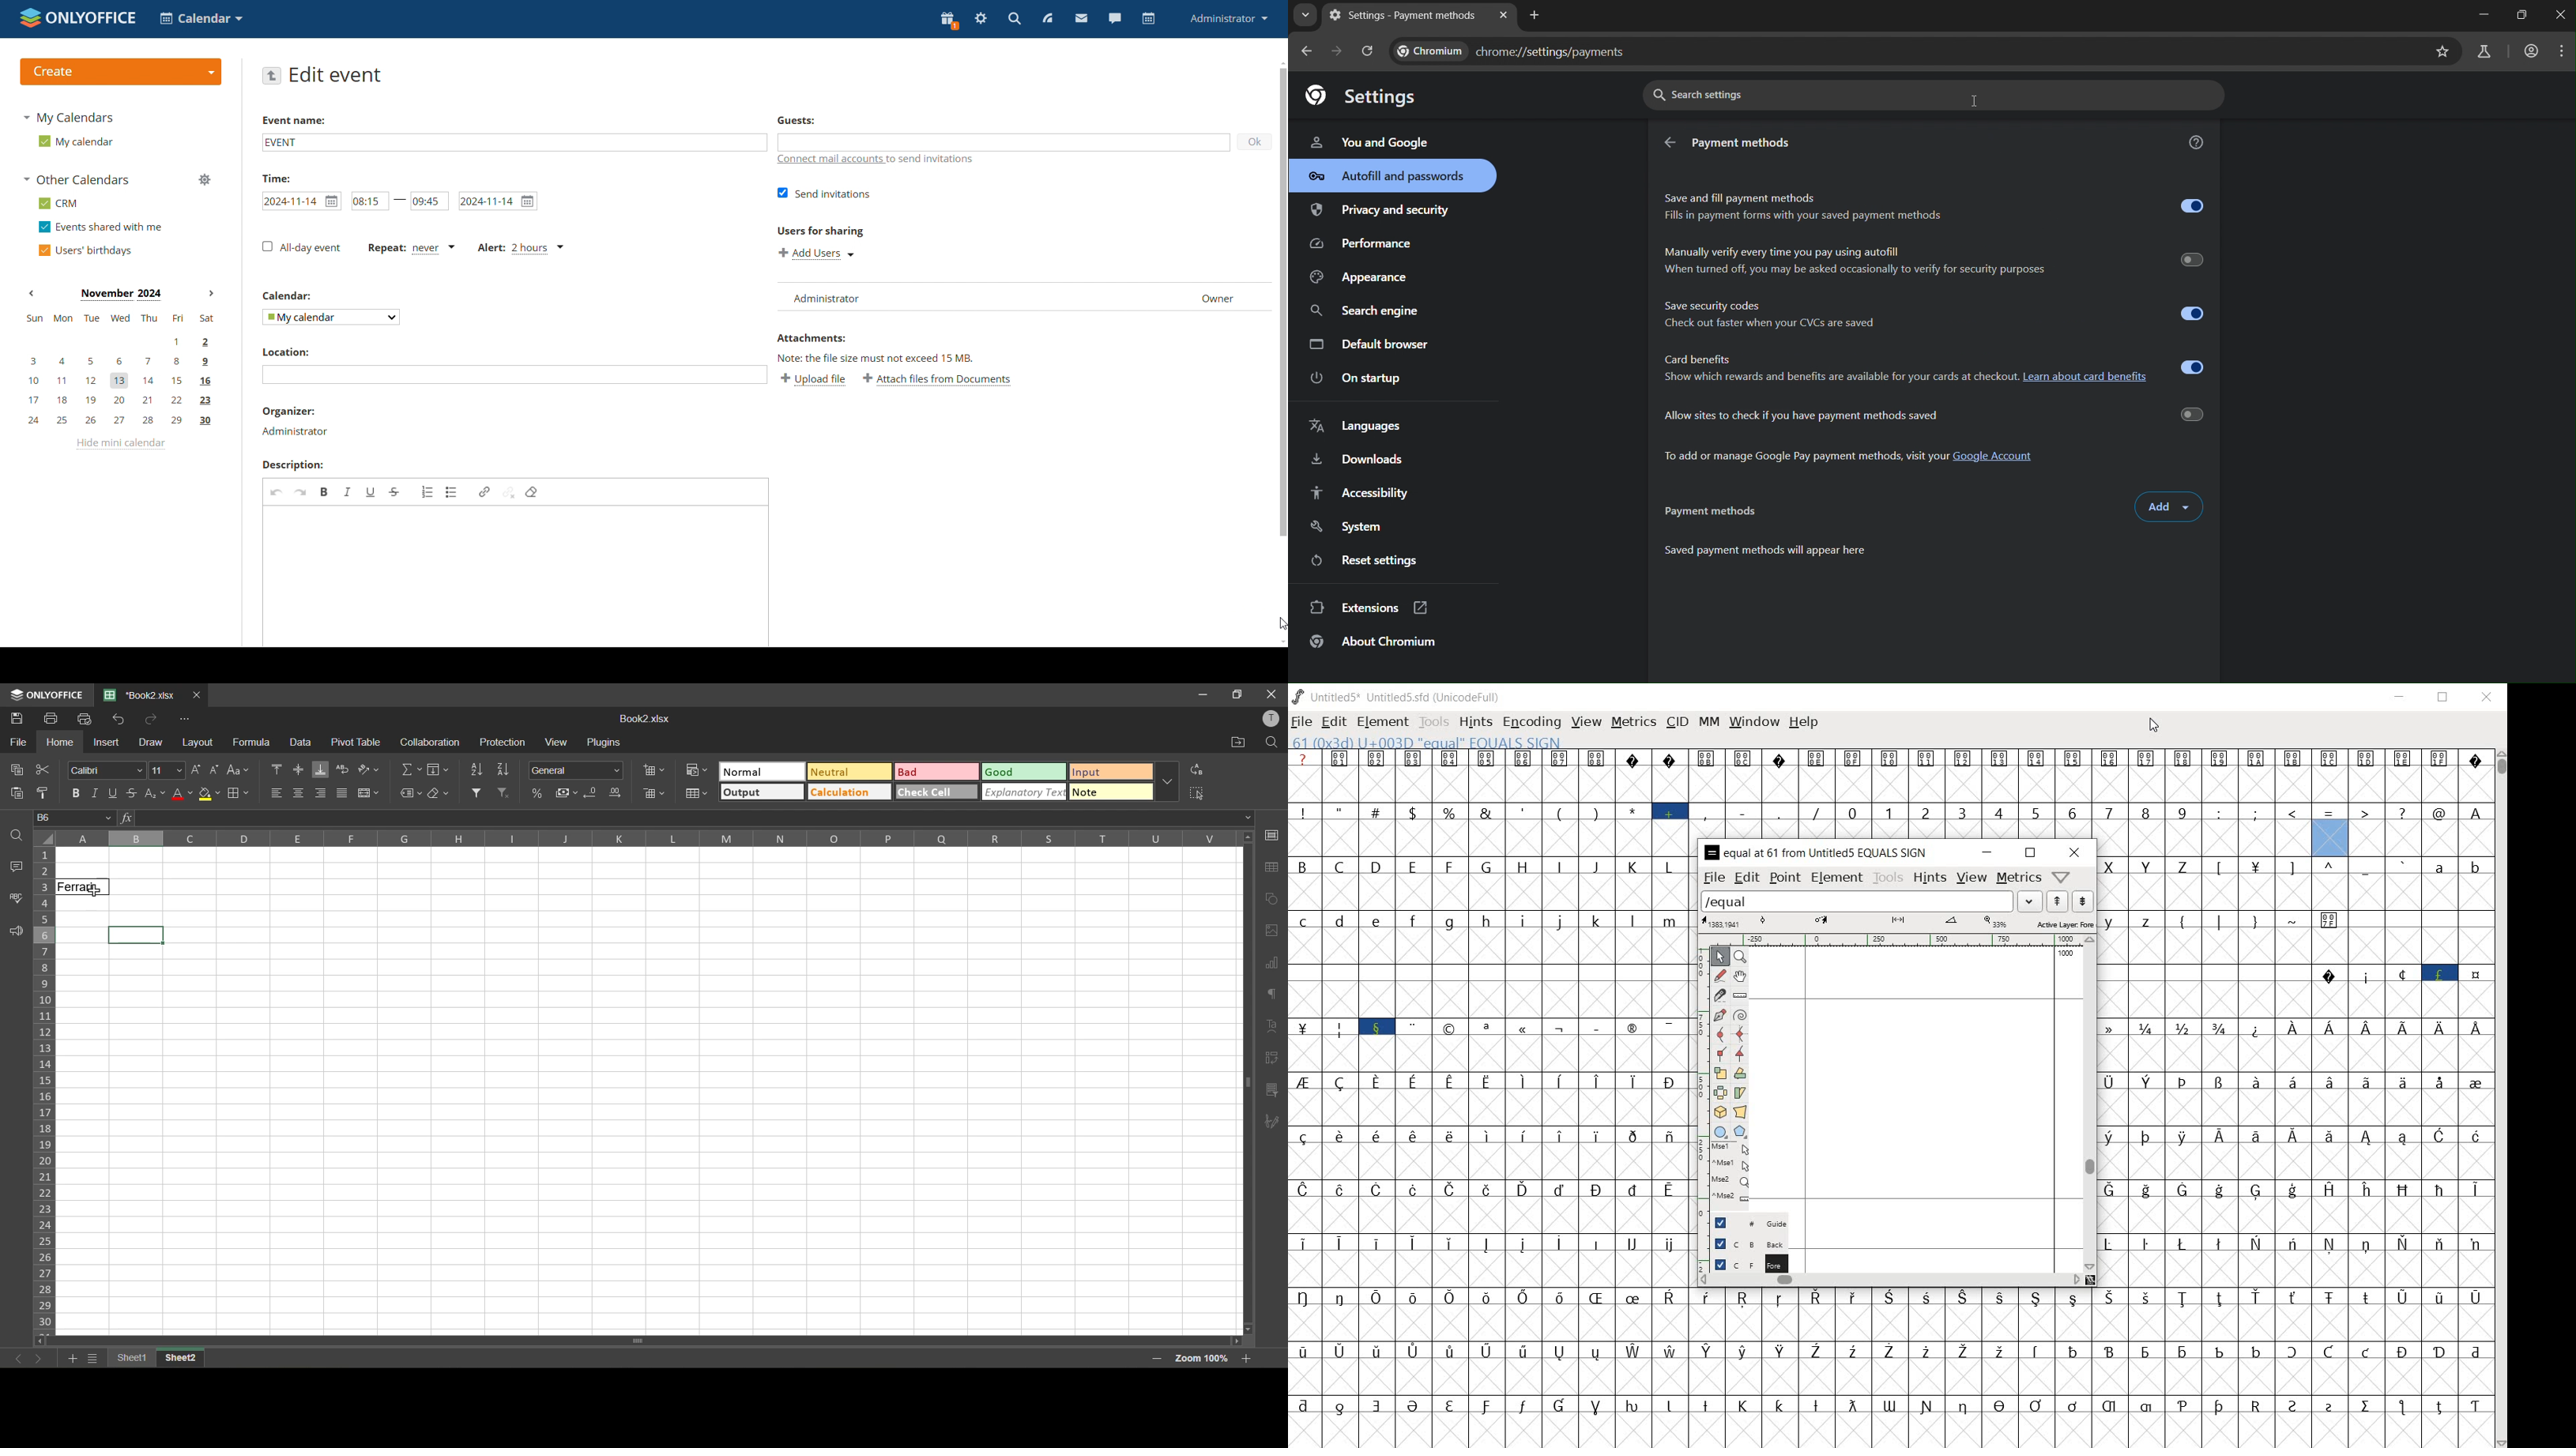 The image size is (2576, 1456). What do you see at coordinates (616, 793) in the screenshot?
I see `increase decimal` at bounding box center [616, 793].